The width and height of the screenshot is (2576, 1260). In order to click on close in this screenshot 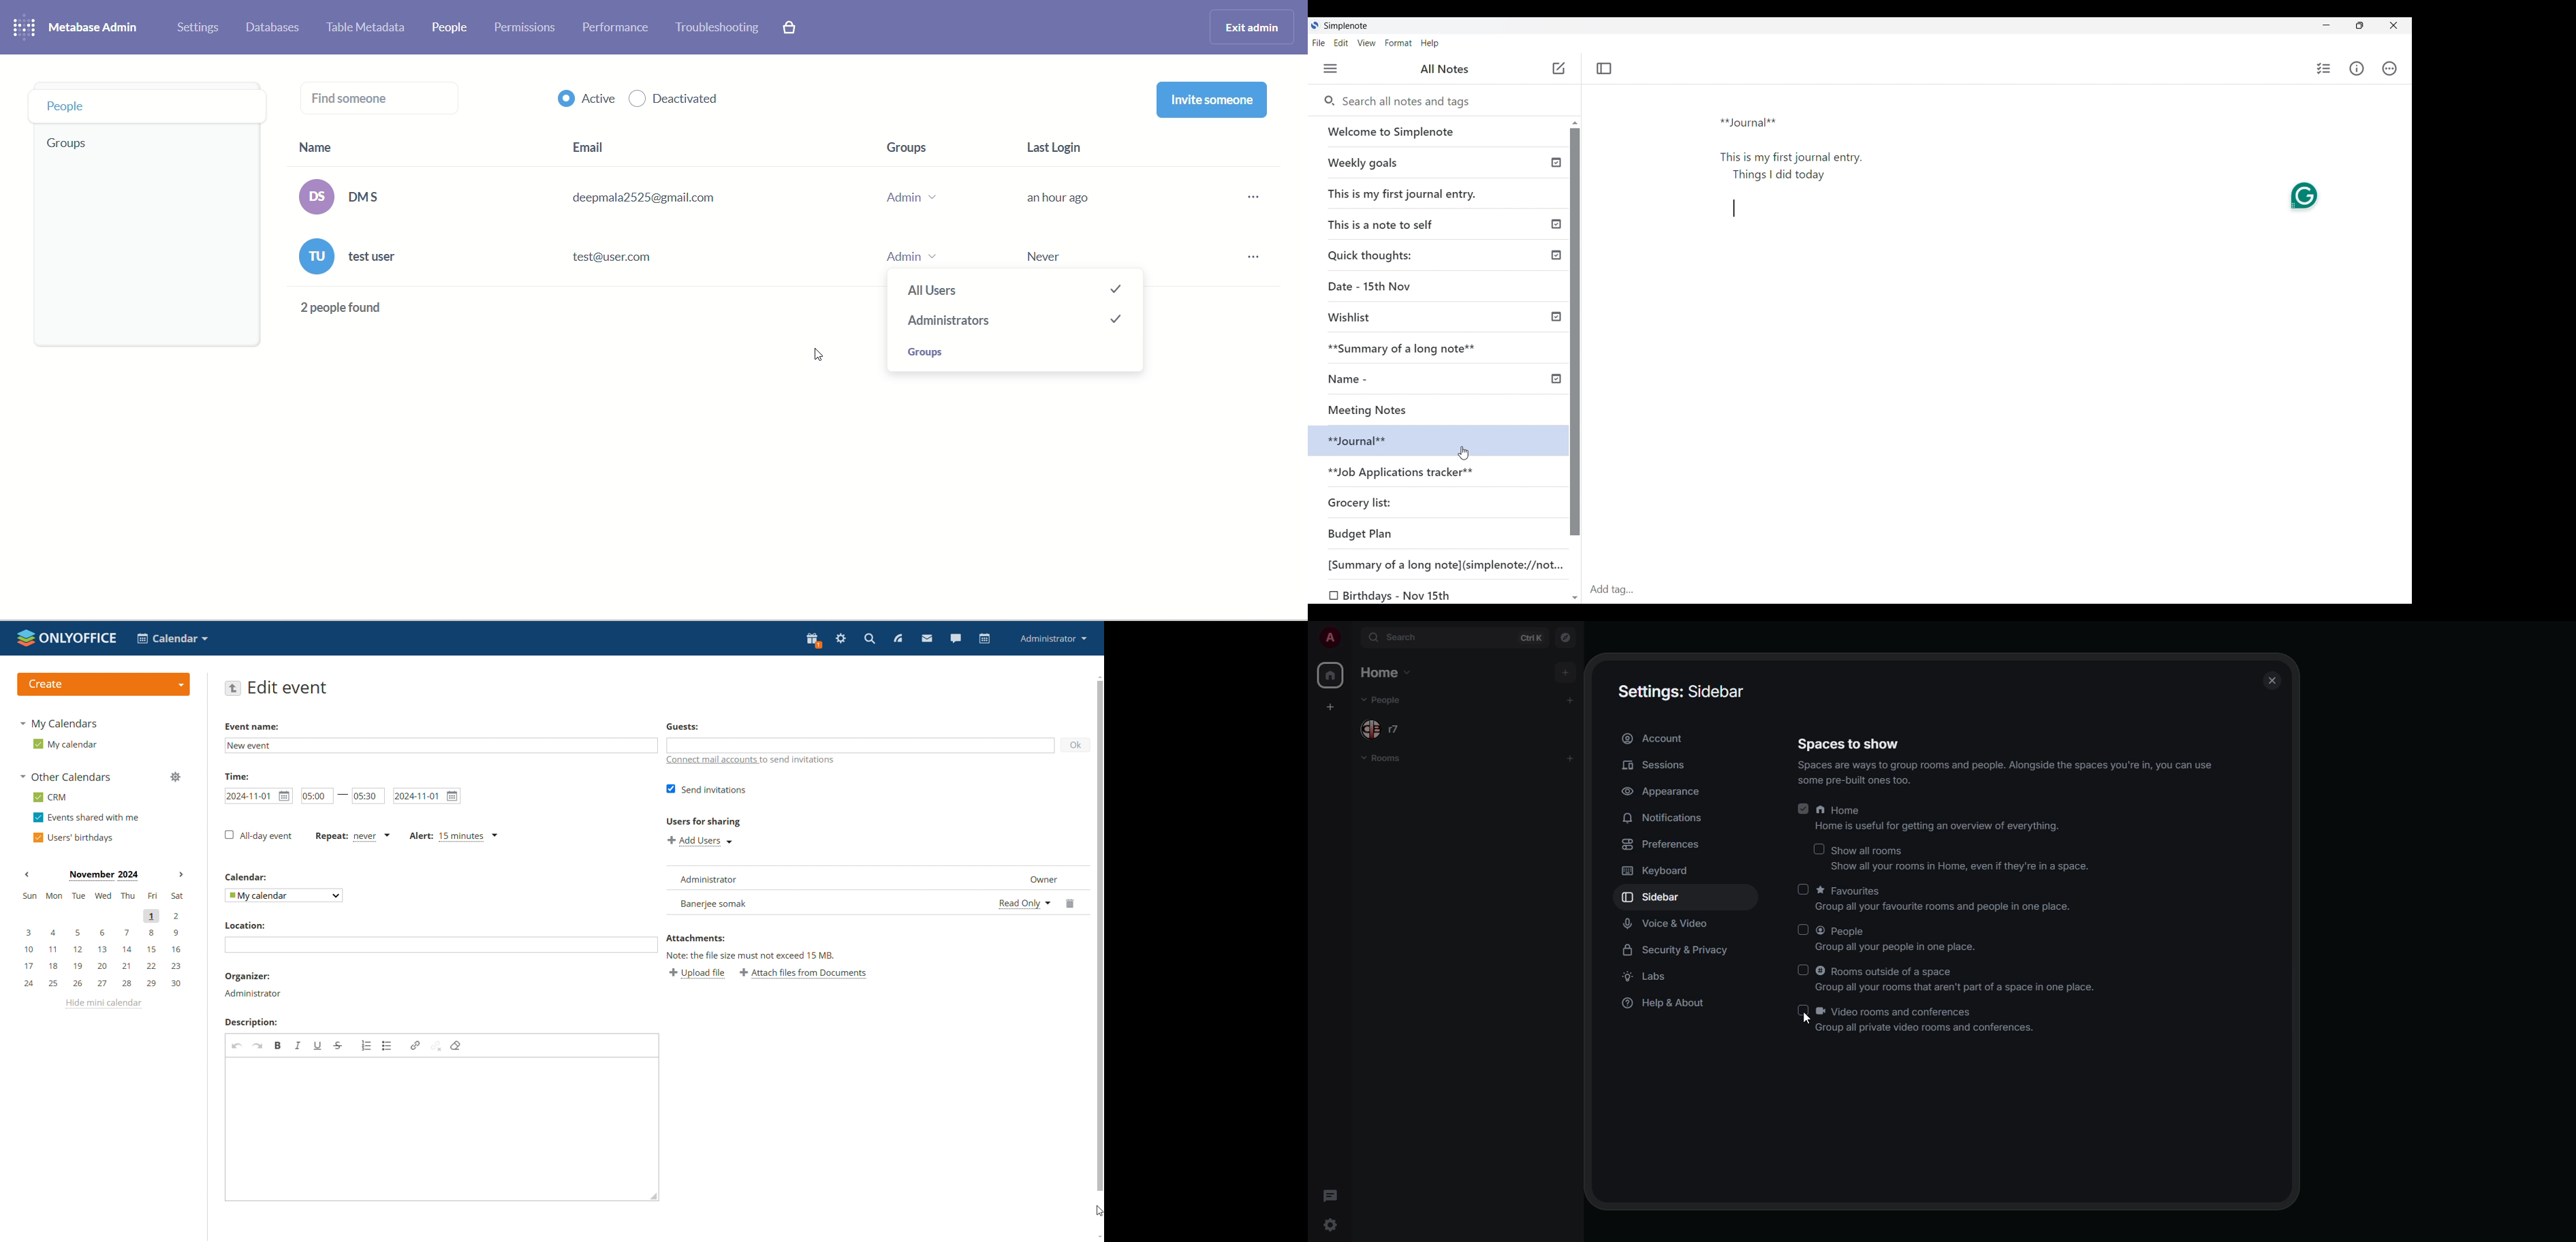, I will do `click(2271, 680)`.